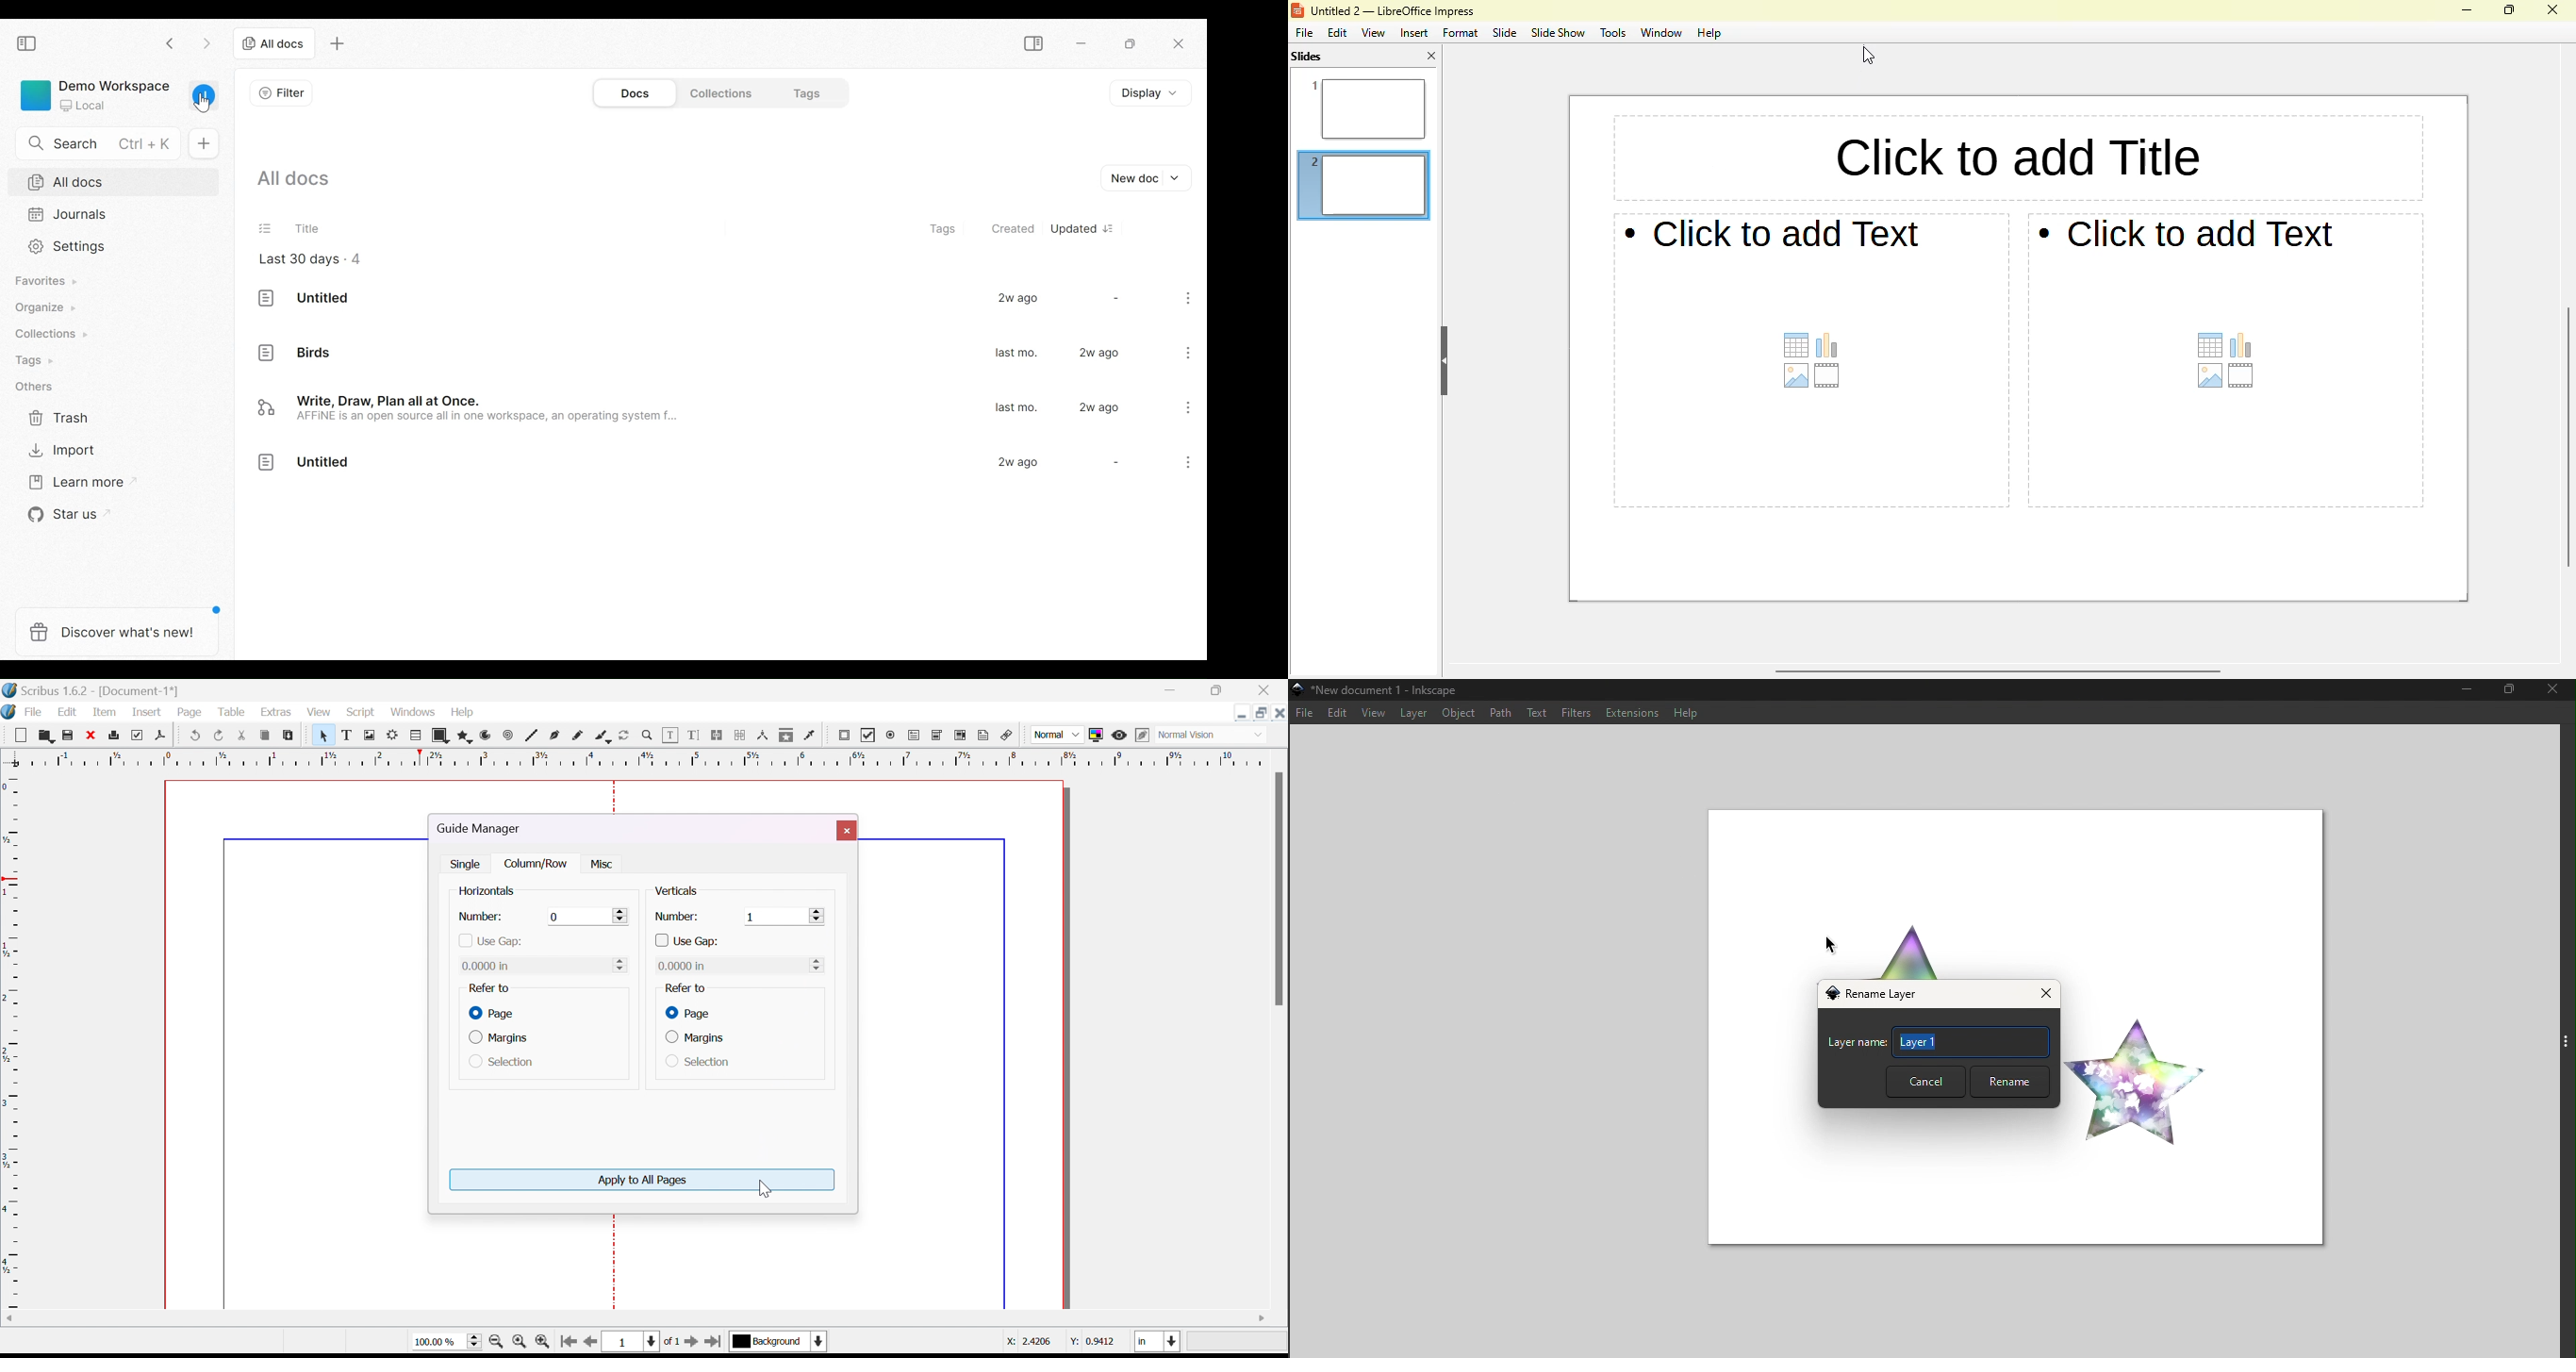  What do you see at coordinates (1191, 301) in the screenshot?
I see `more options` at bounding box center [1191, 301].